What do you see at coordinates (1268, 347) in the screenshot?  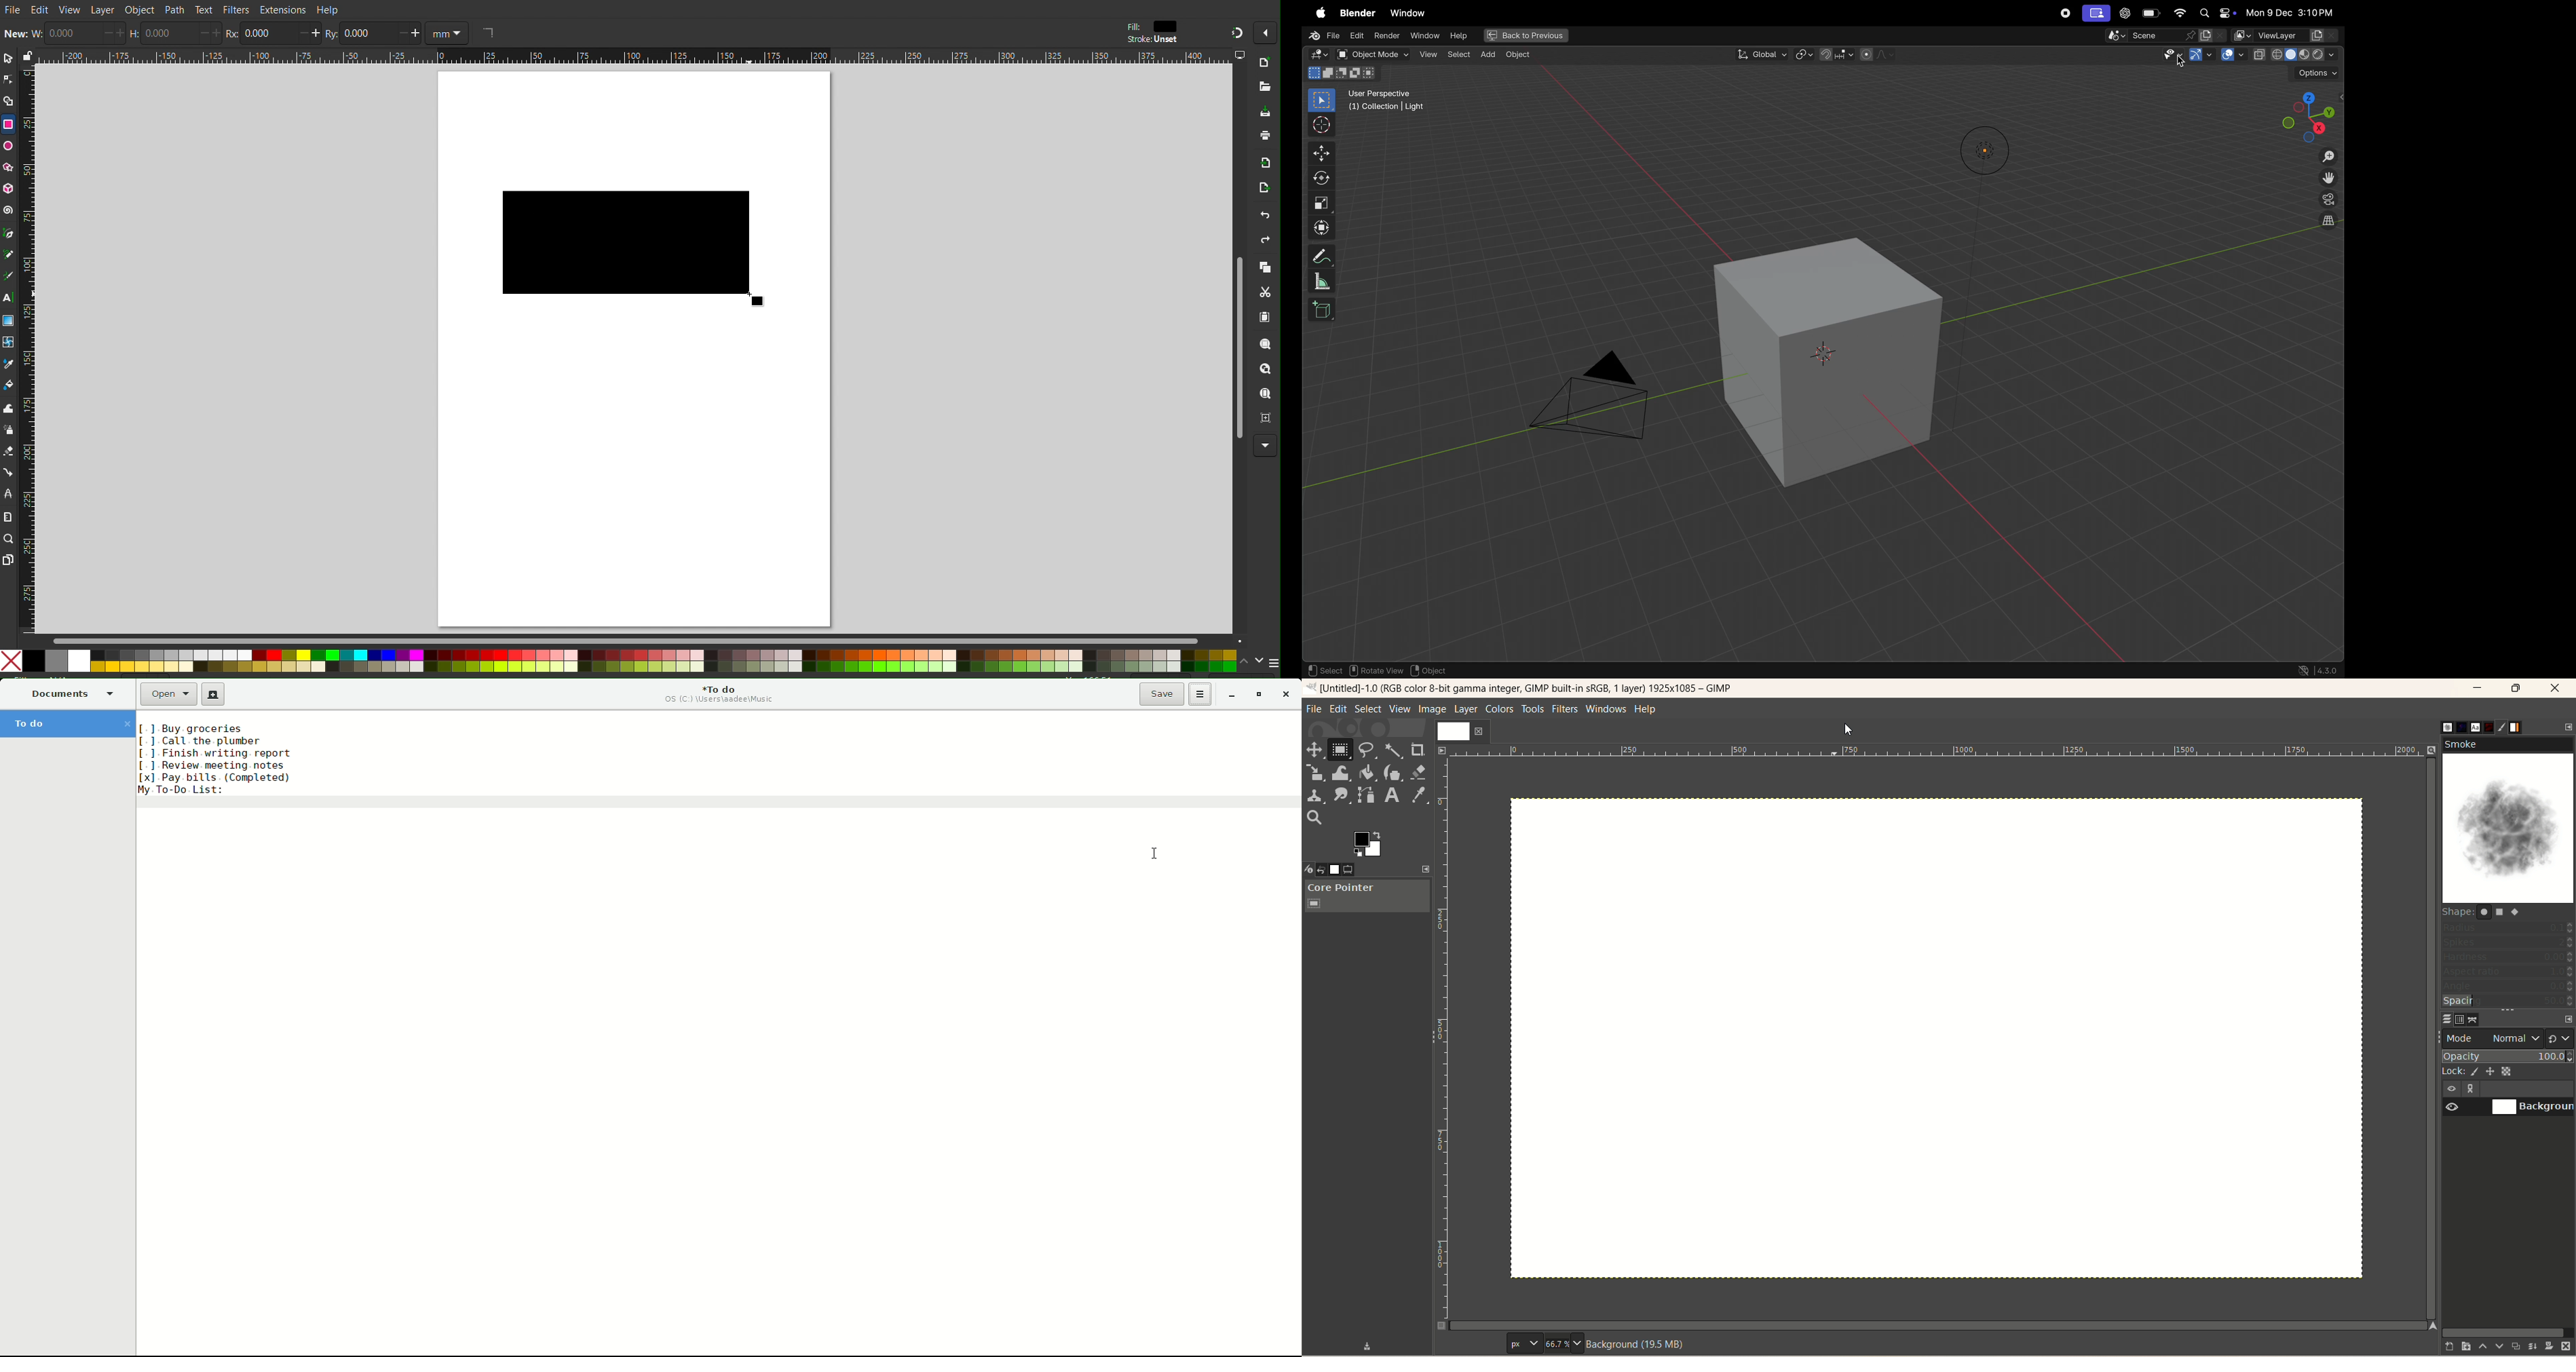 I see `Zoom Selection` at bounding box center [1268, 347].